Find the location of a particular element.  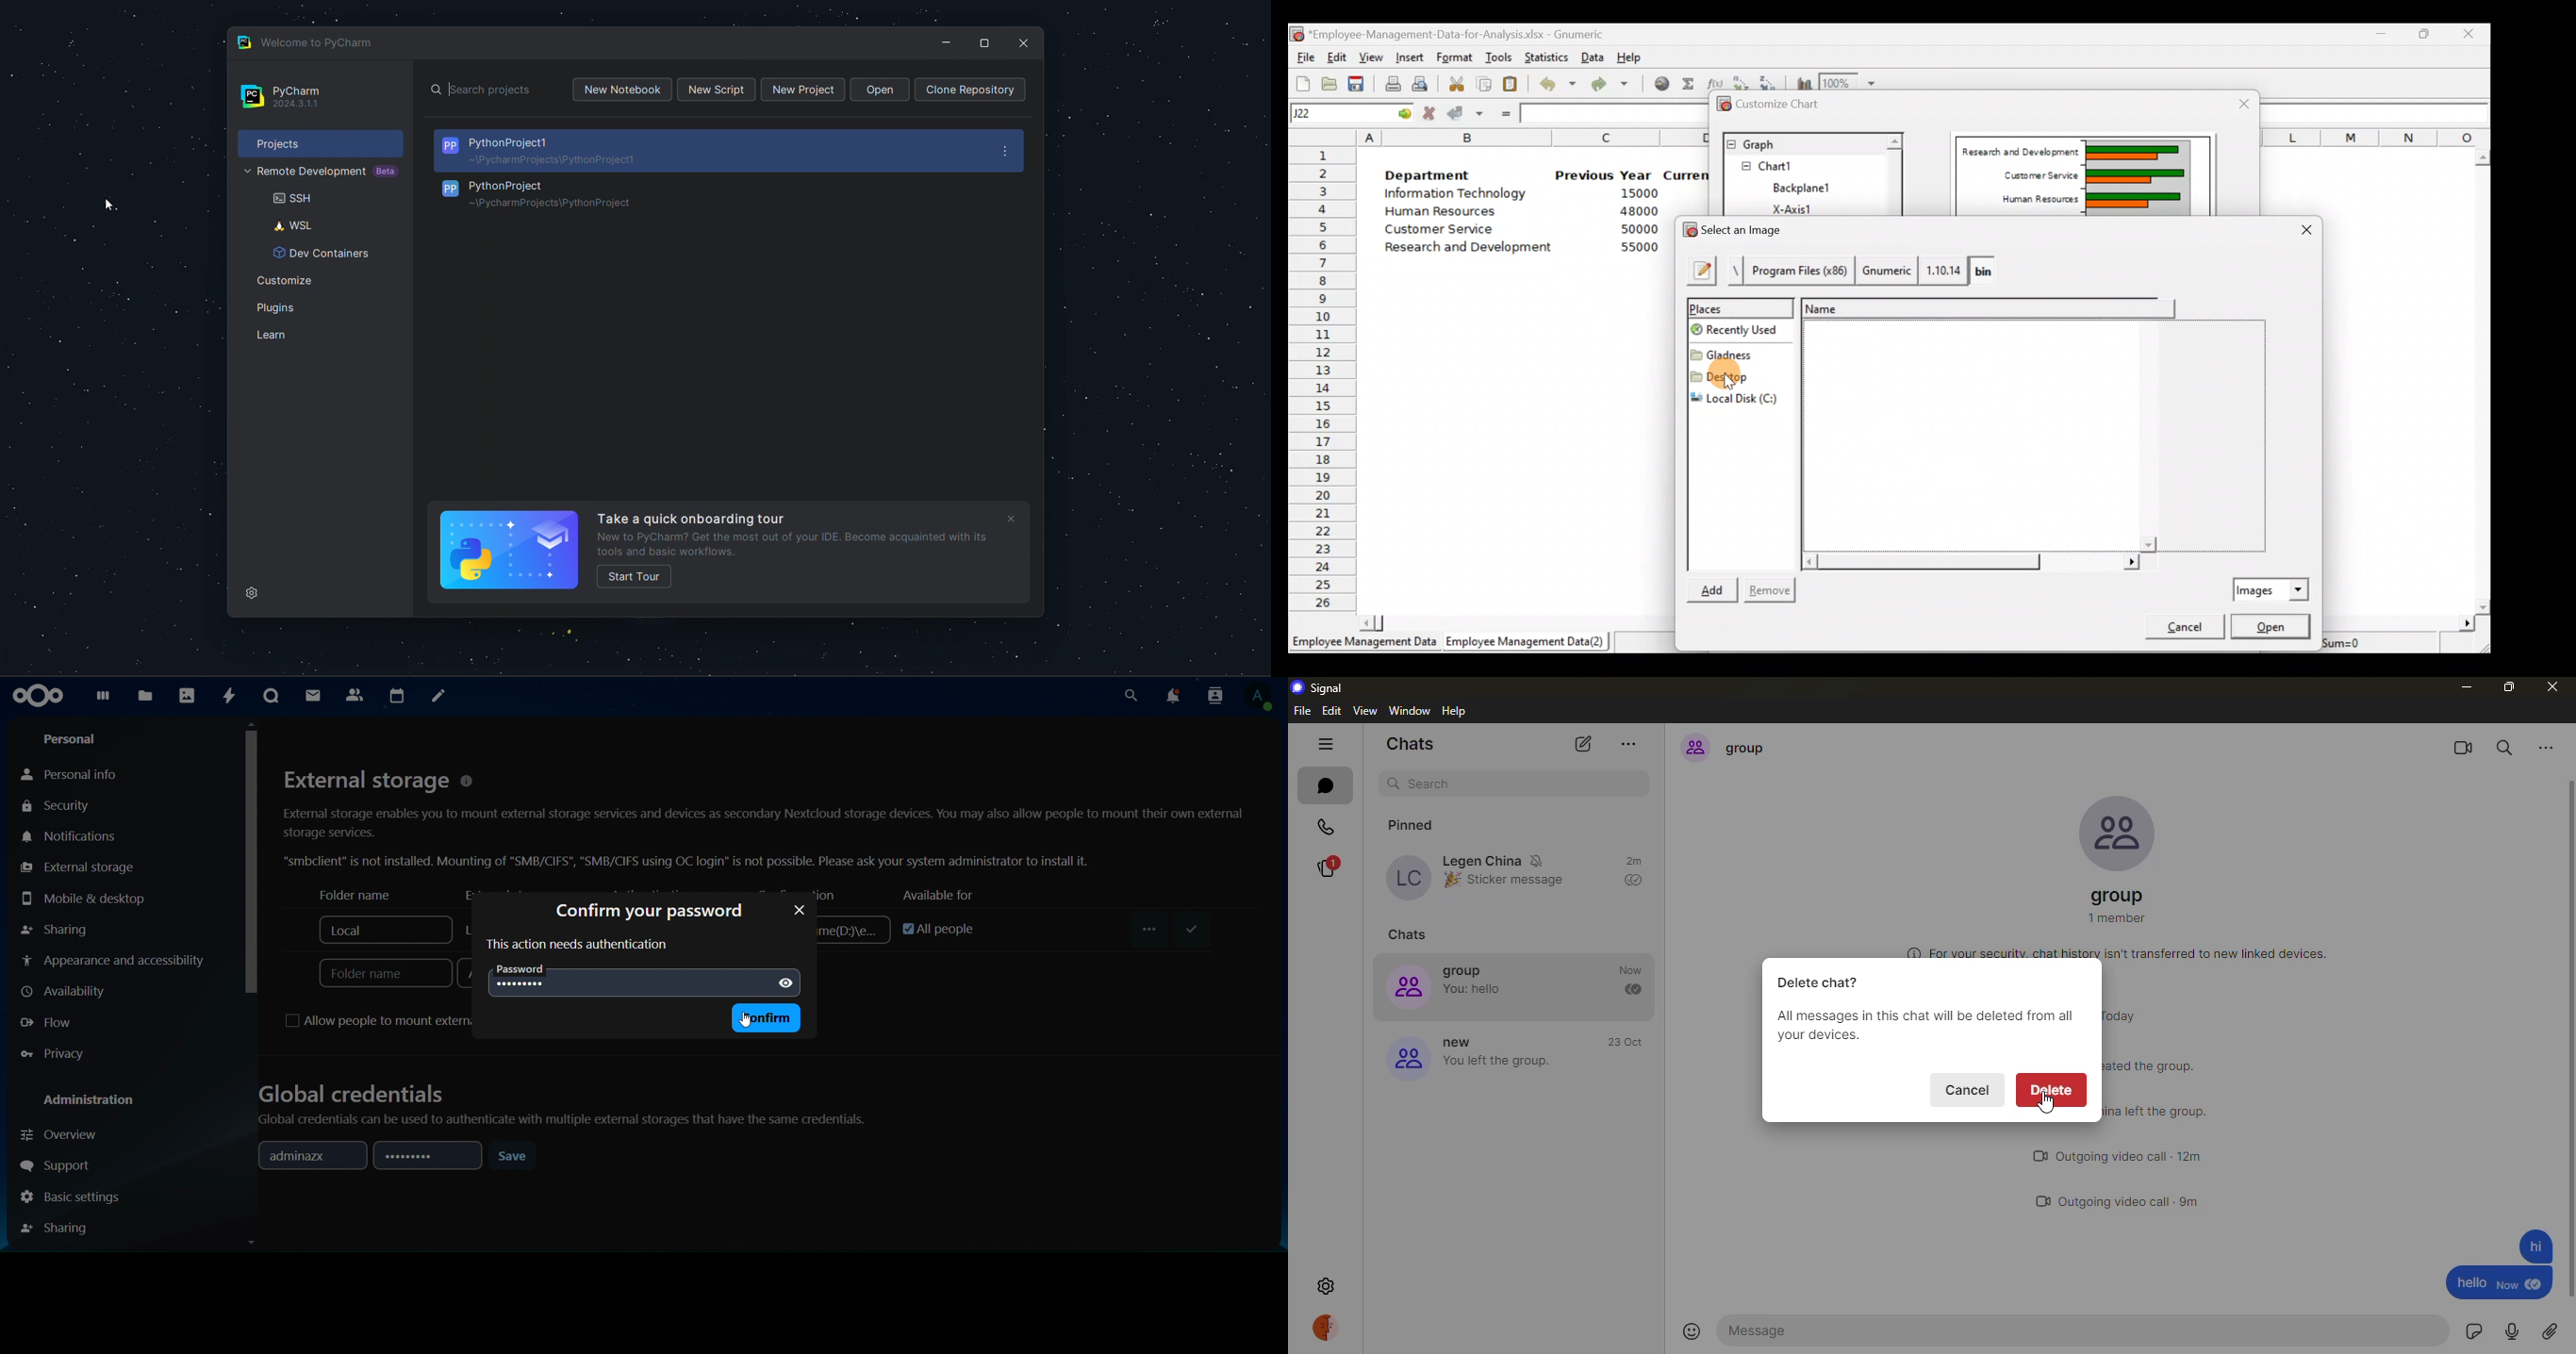

Maximize is located at coordinates (2428, 34).